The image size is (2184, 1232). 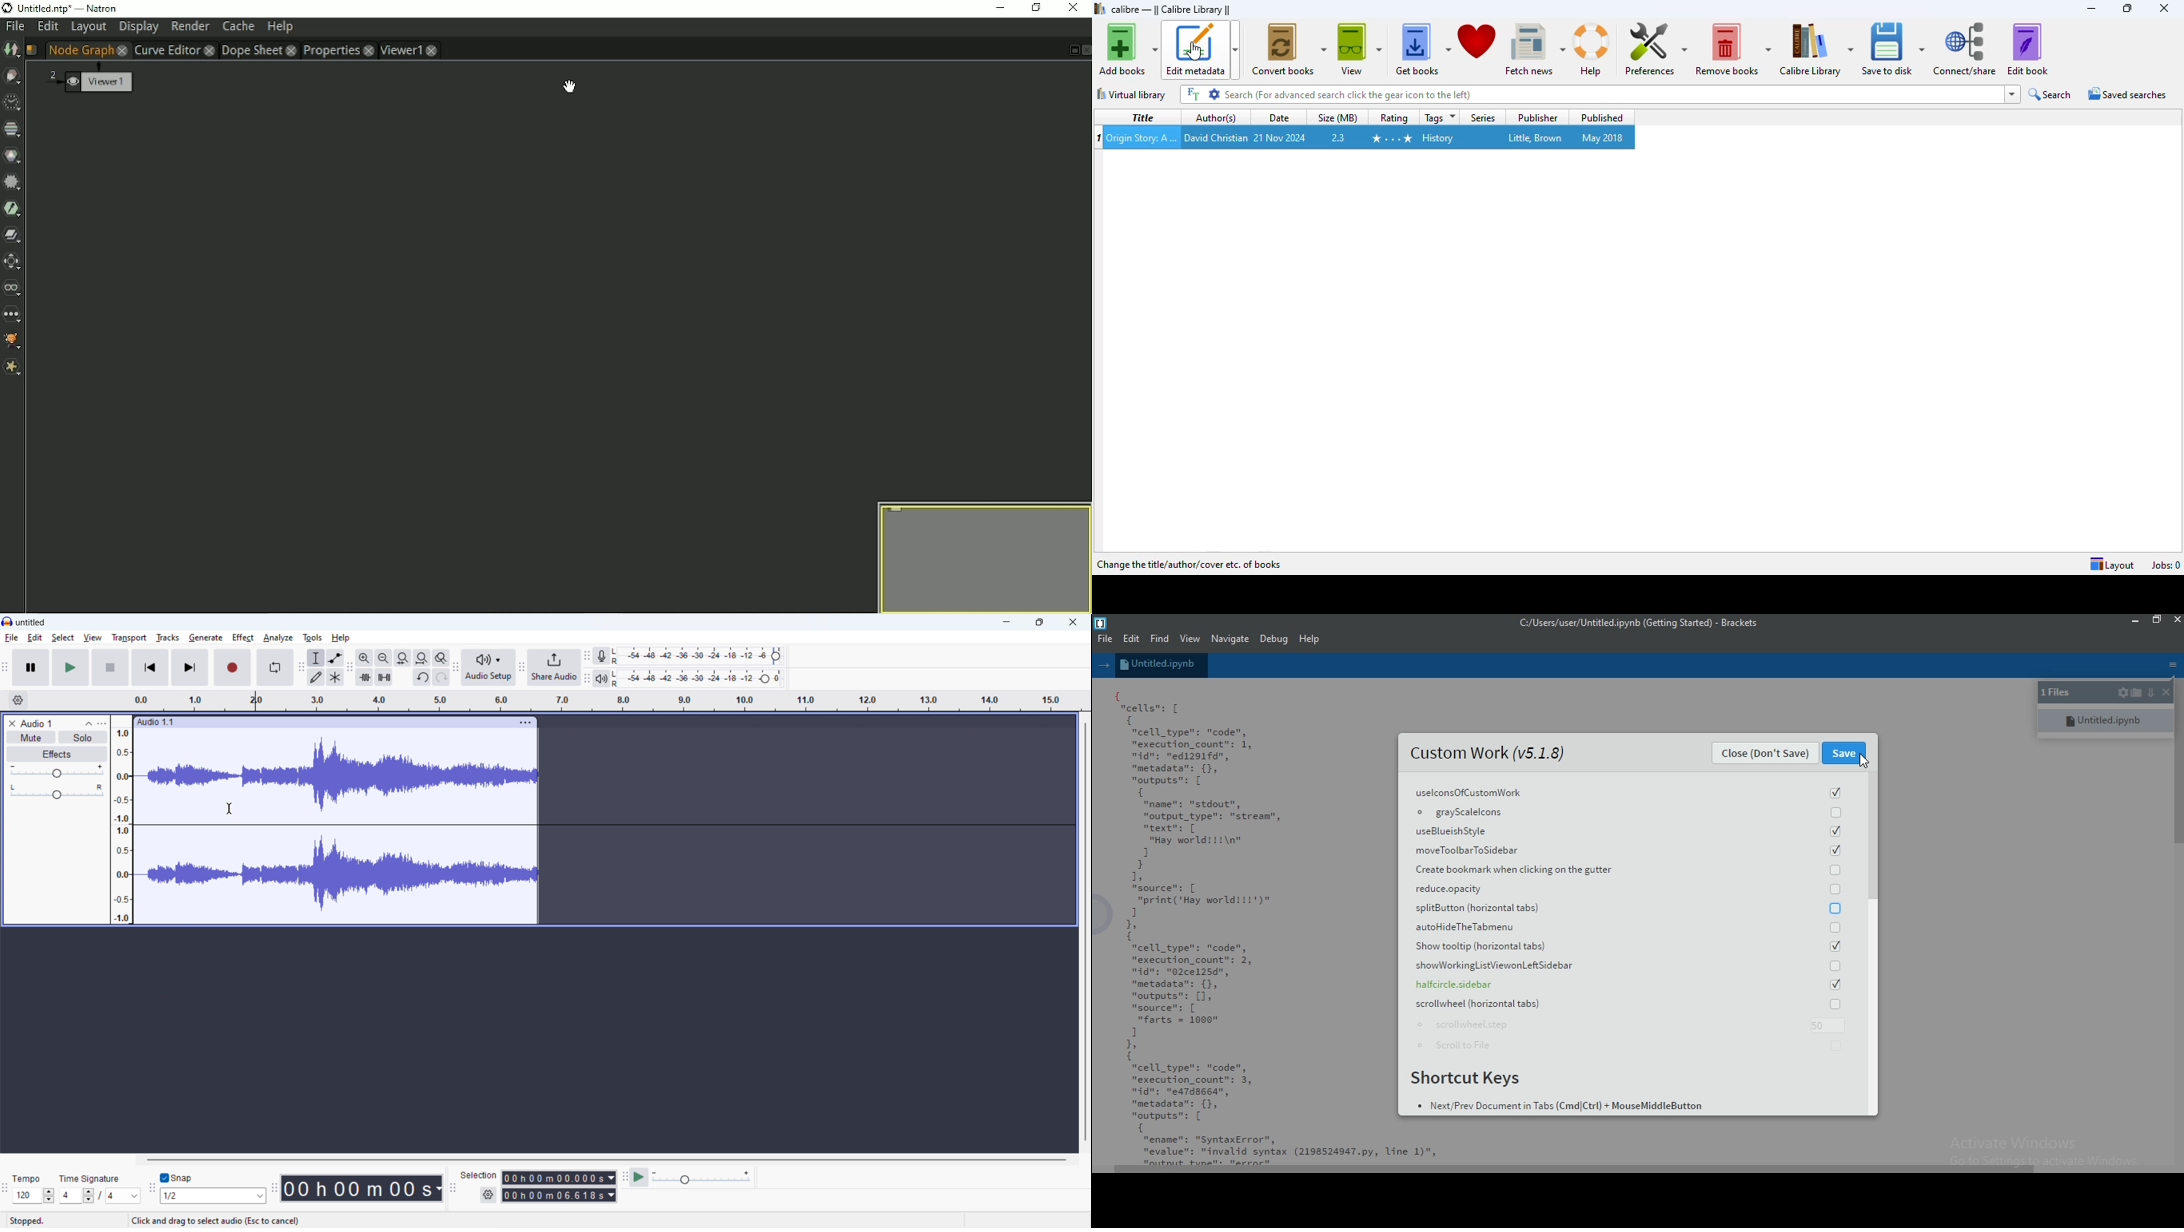 What do you see at coordinates (2058, 693) in the screenshot?
I see `1 files` at bounding box center [2058, 693].